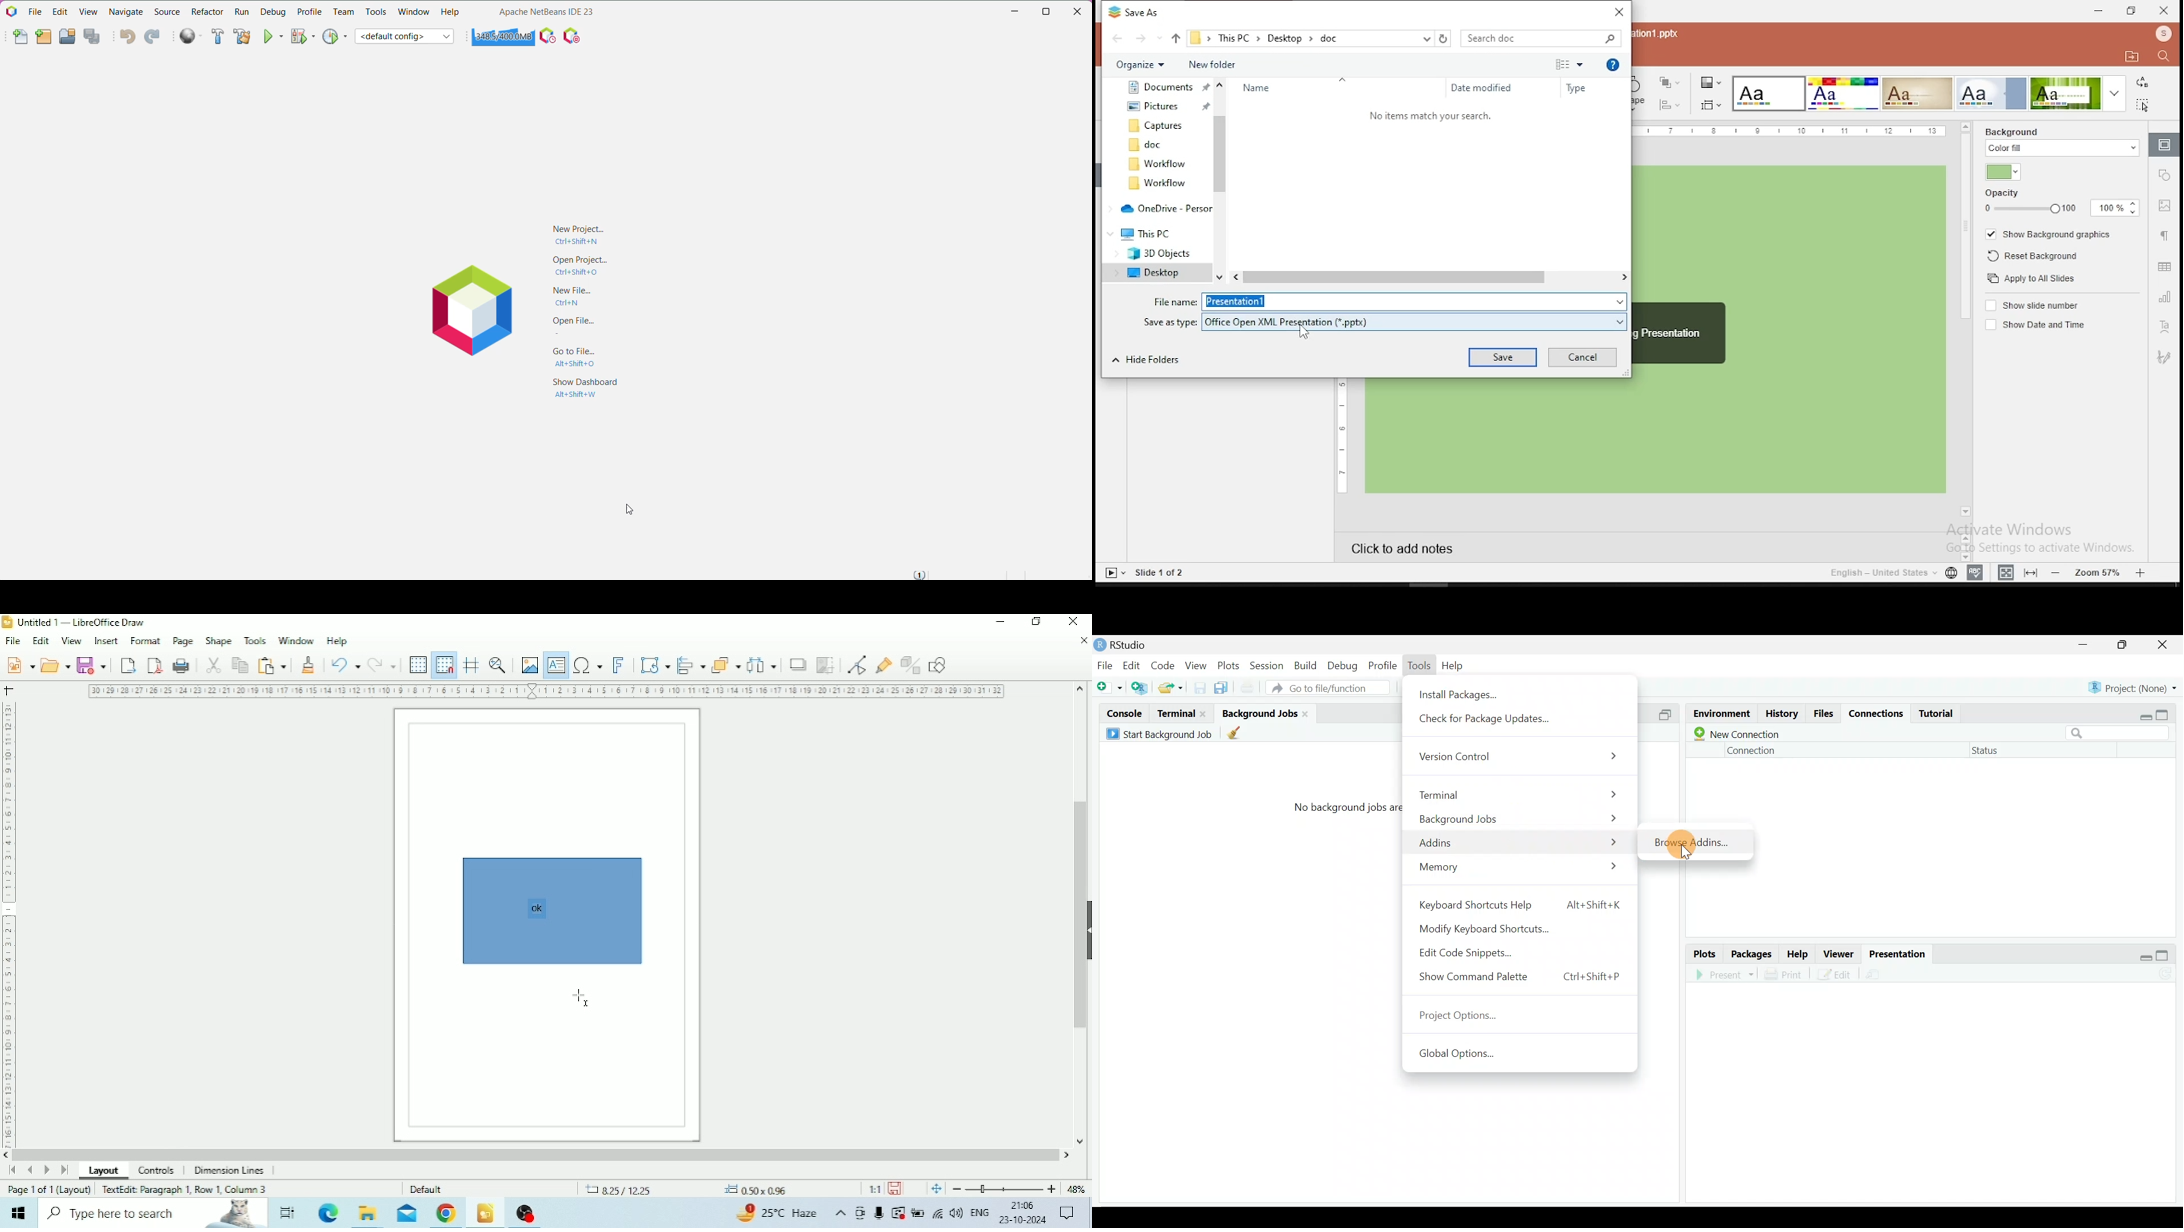 This screenshot has height=1232, width=2184. Describe the element at coordinates (1473, 952) in the screenshot. I see `Edit Code Snippets...` at that location.